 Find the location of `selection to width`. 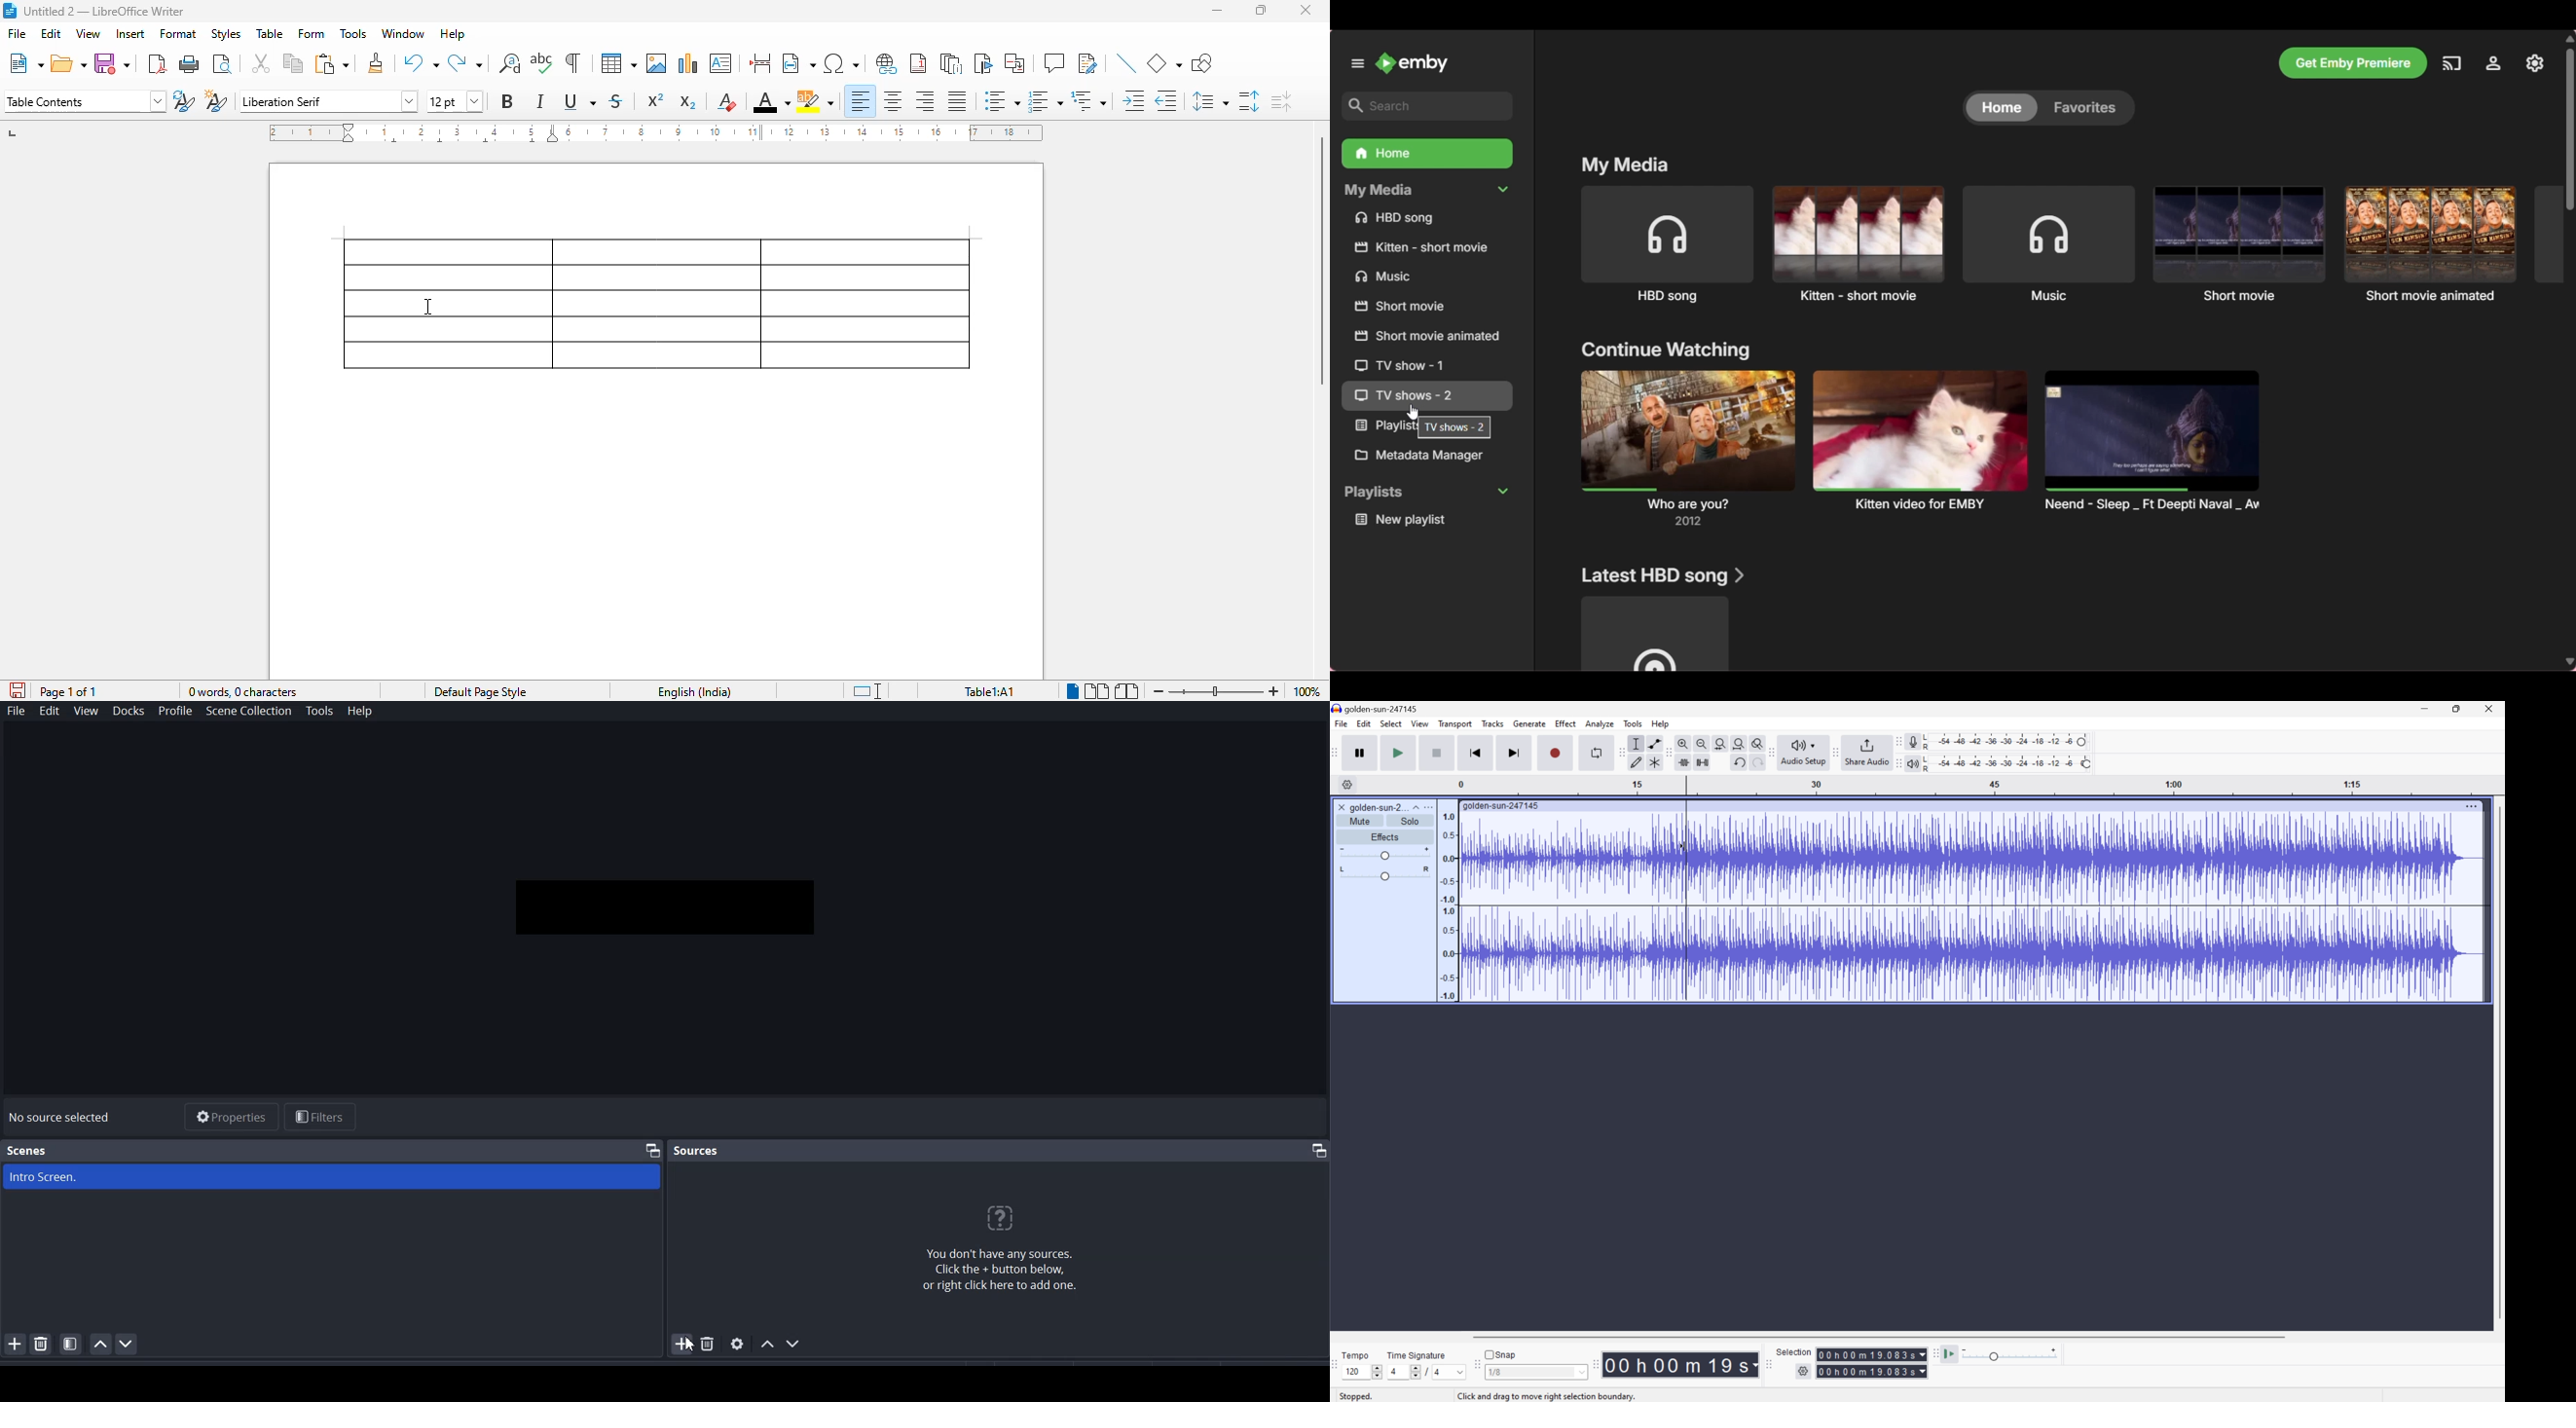

selection to width is located at coordinates (1722, 742).